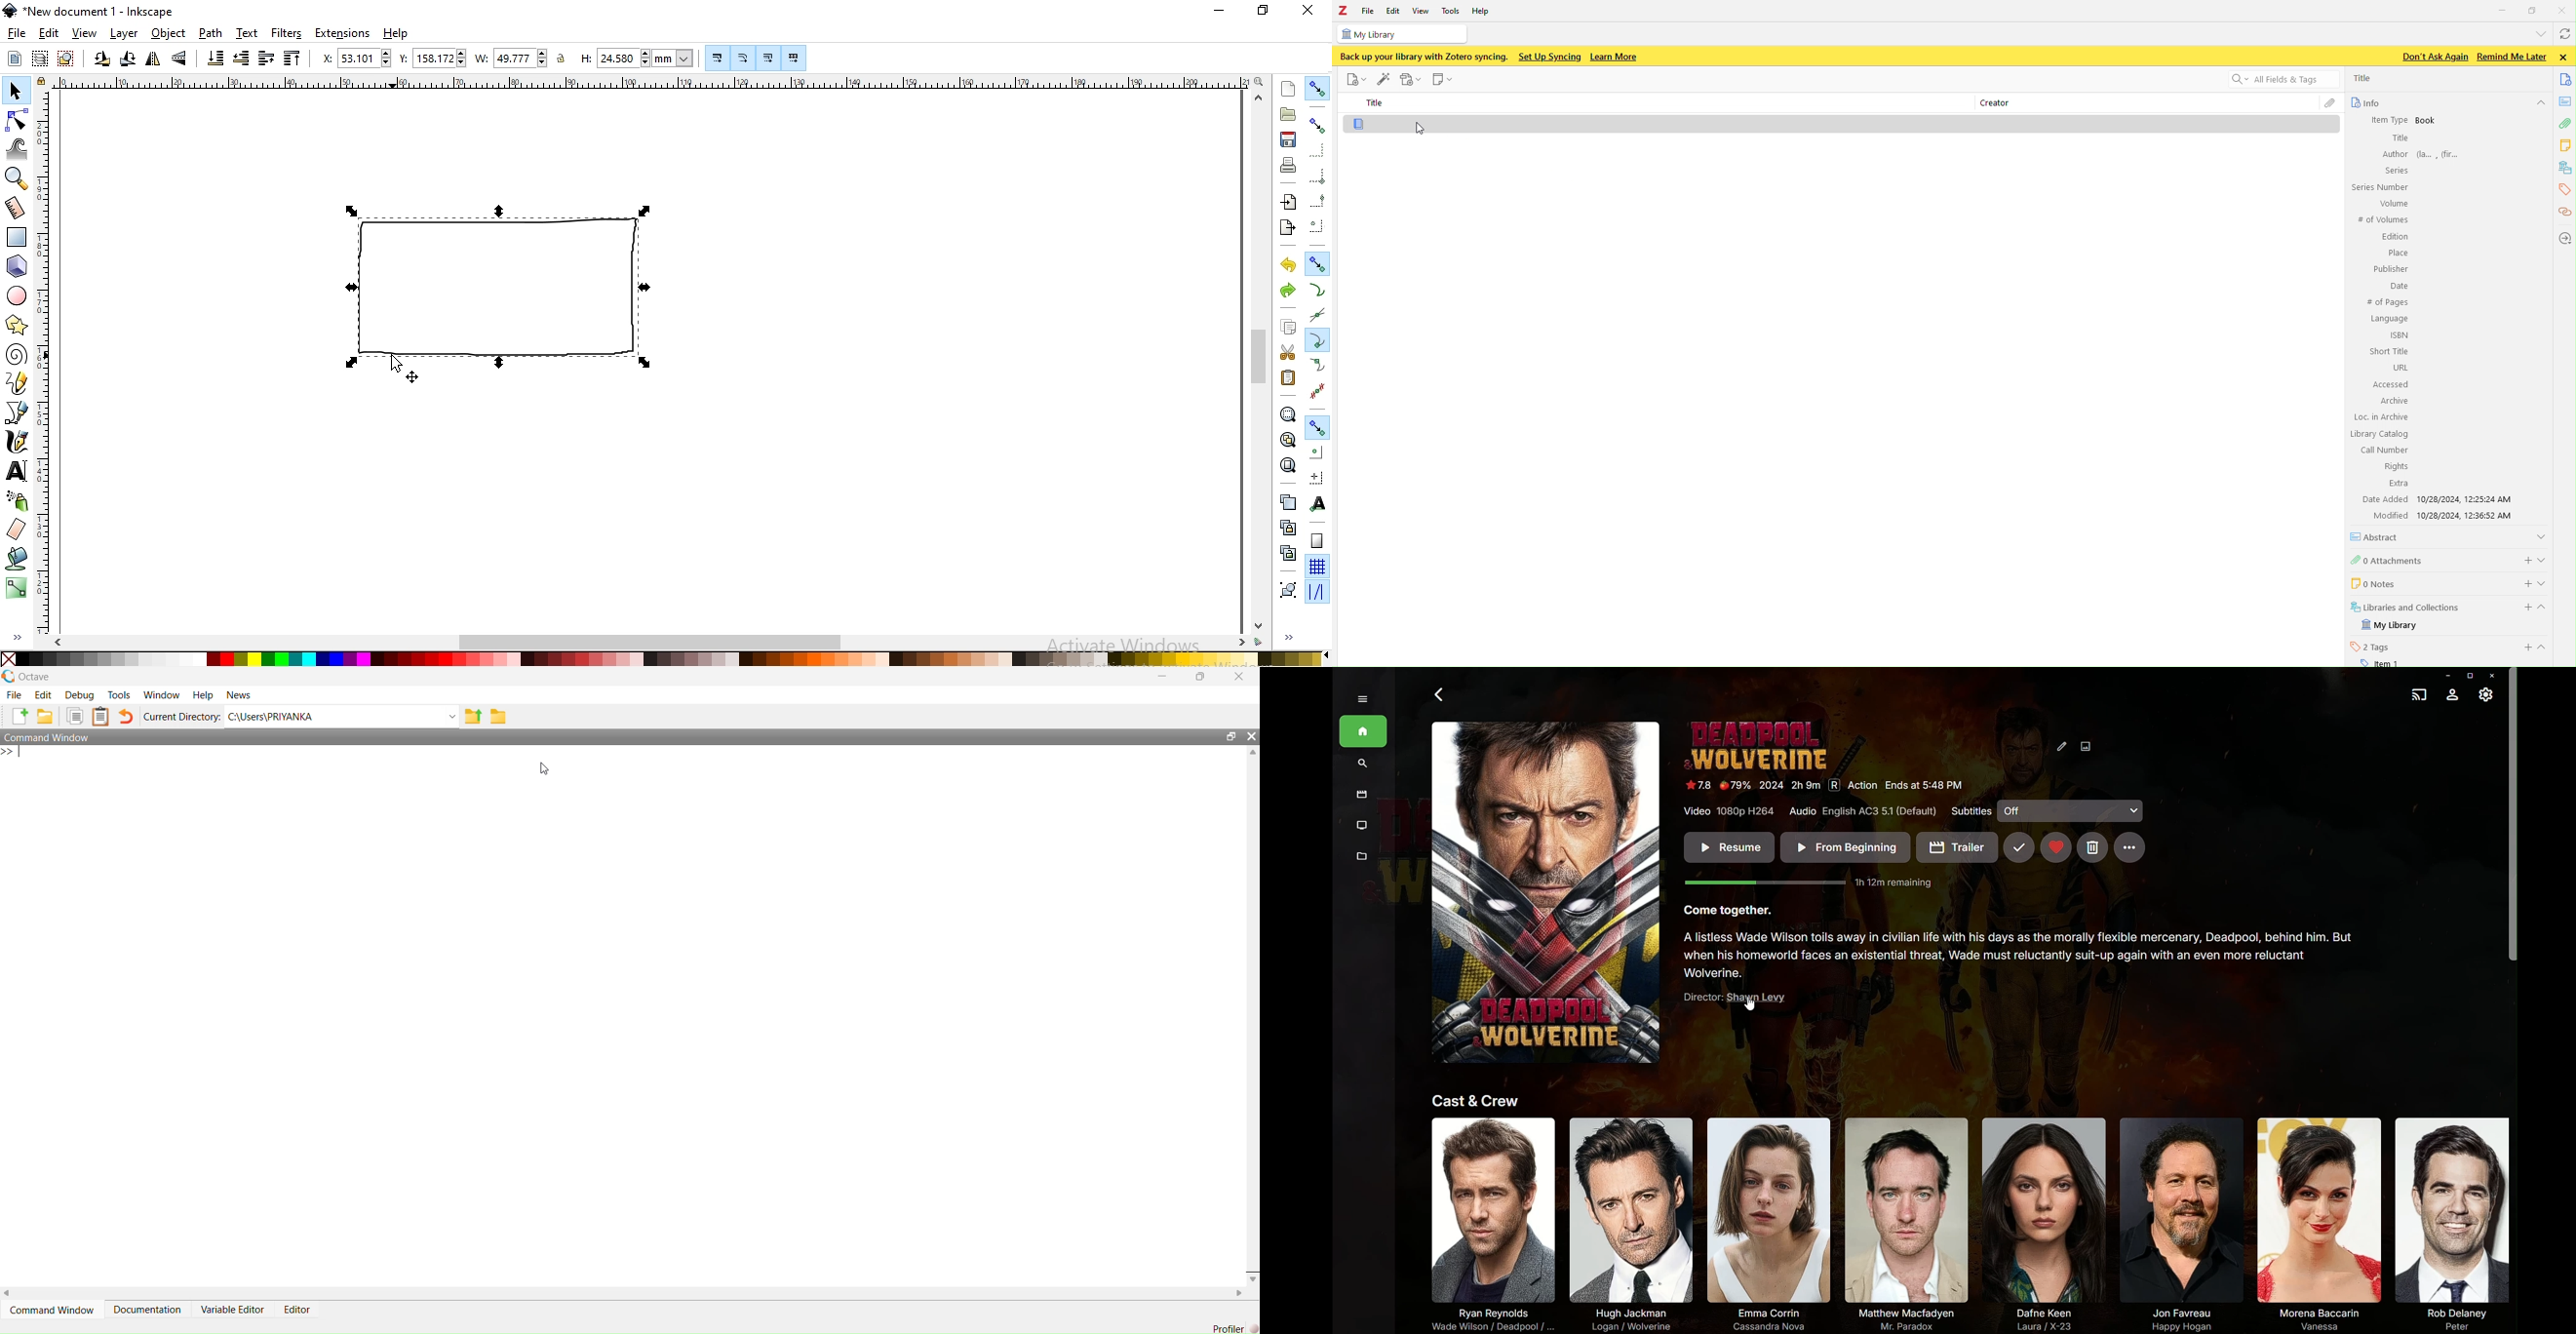  I want to click on Command Window, so click(55, 1310).